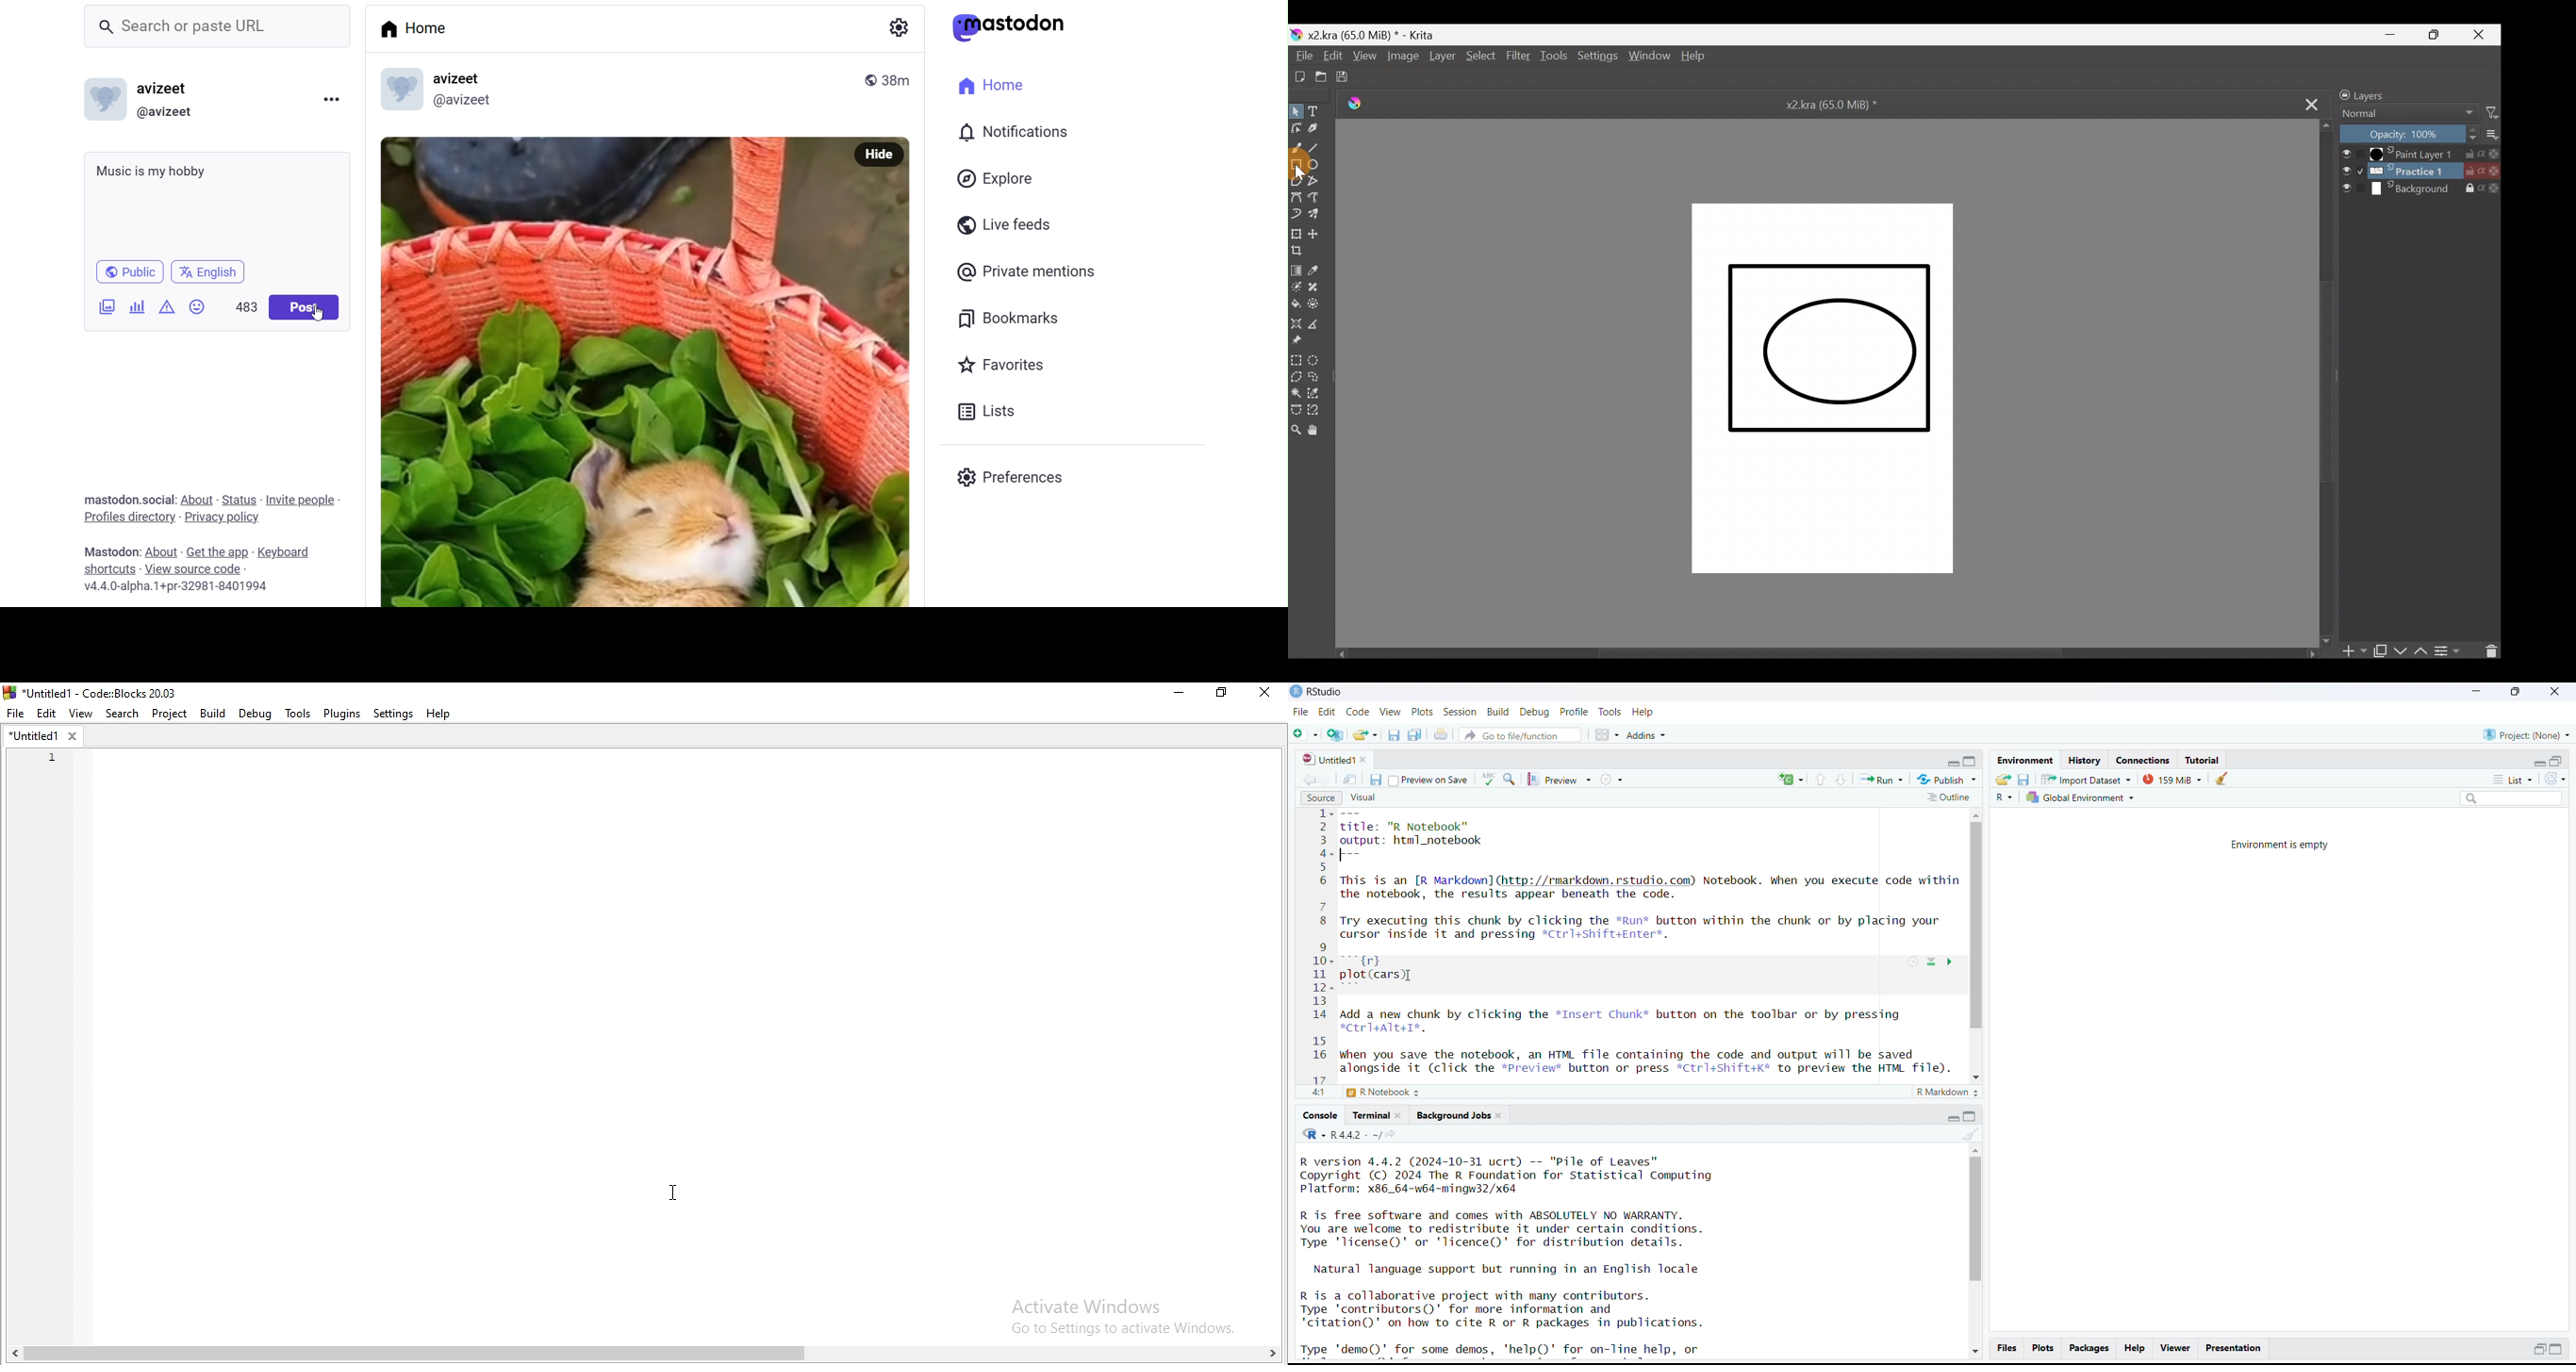 The height and width of the screenshot is (1372, 2576). What do you see at coordinates (392, 714) in the screenshot?
I see `Settings ` at bounding box center [392, 714].